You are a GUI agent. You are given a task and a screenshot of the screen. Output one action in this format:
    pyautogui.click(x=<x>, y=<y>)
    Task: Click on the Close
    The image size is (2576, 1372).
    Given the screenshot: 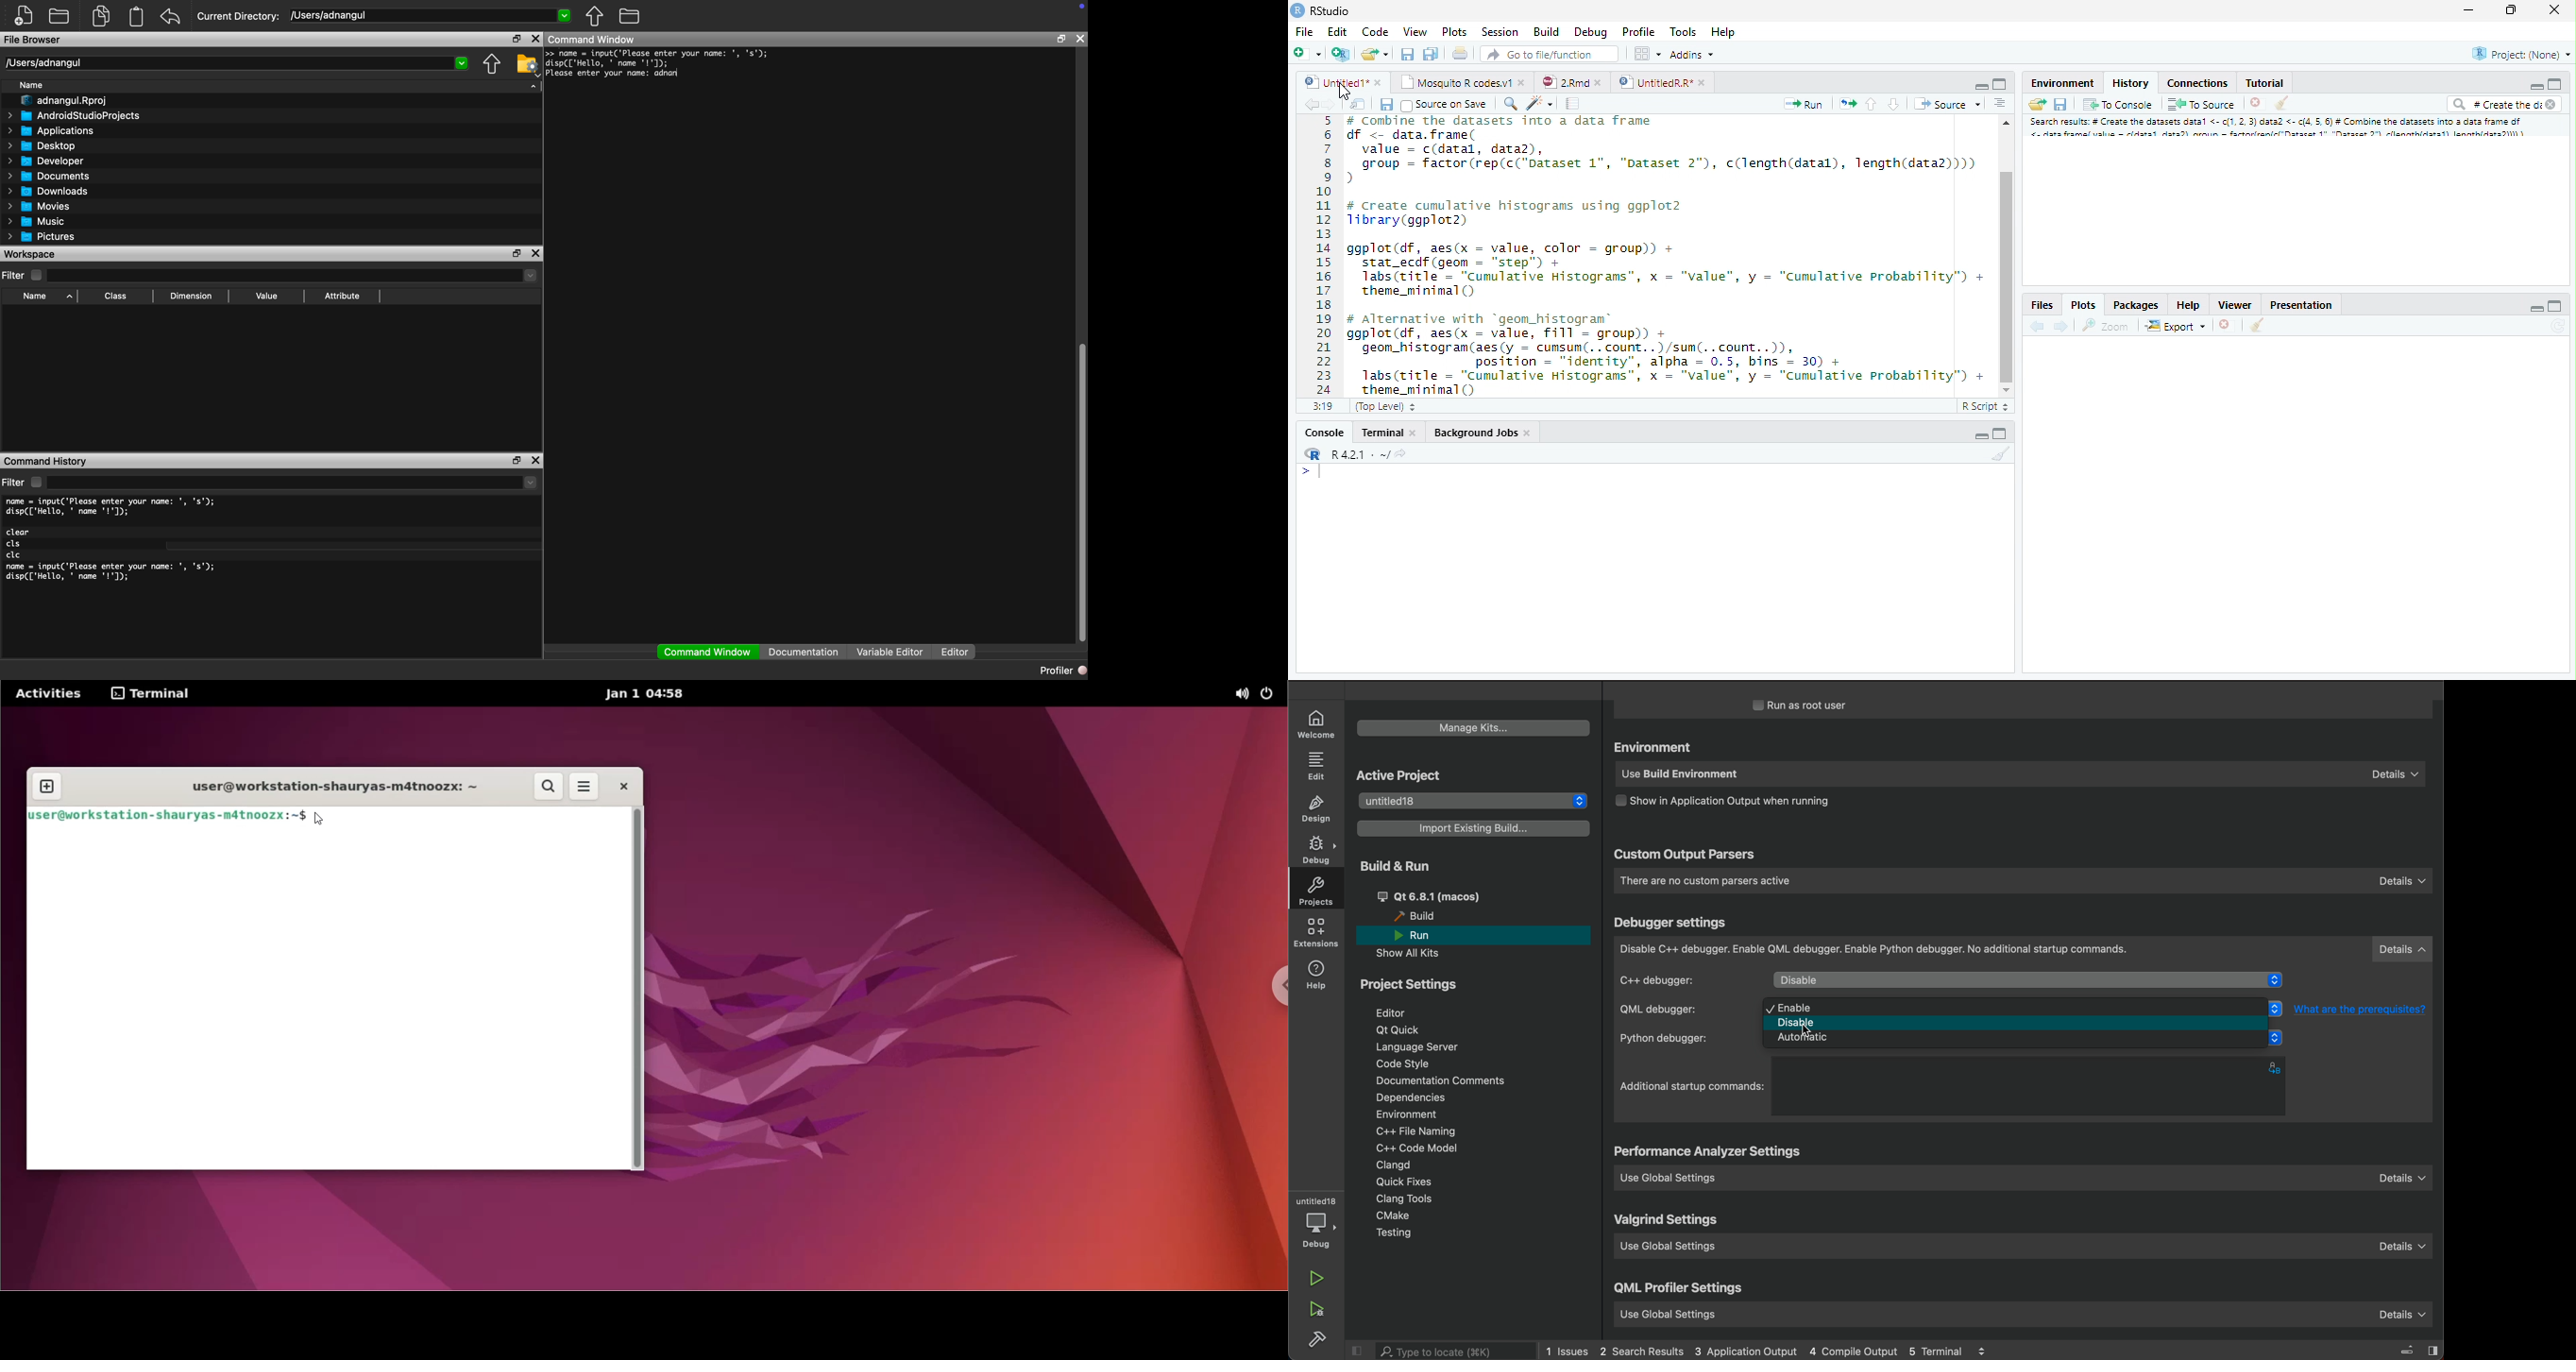 What is the action you would take?
    pyautogui.click(x=2552, y=9)
    